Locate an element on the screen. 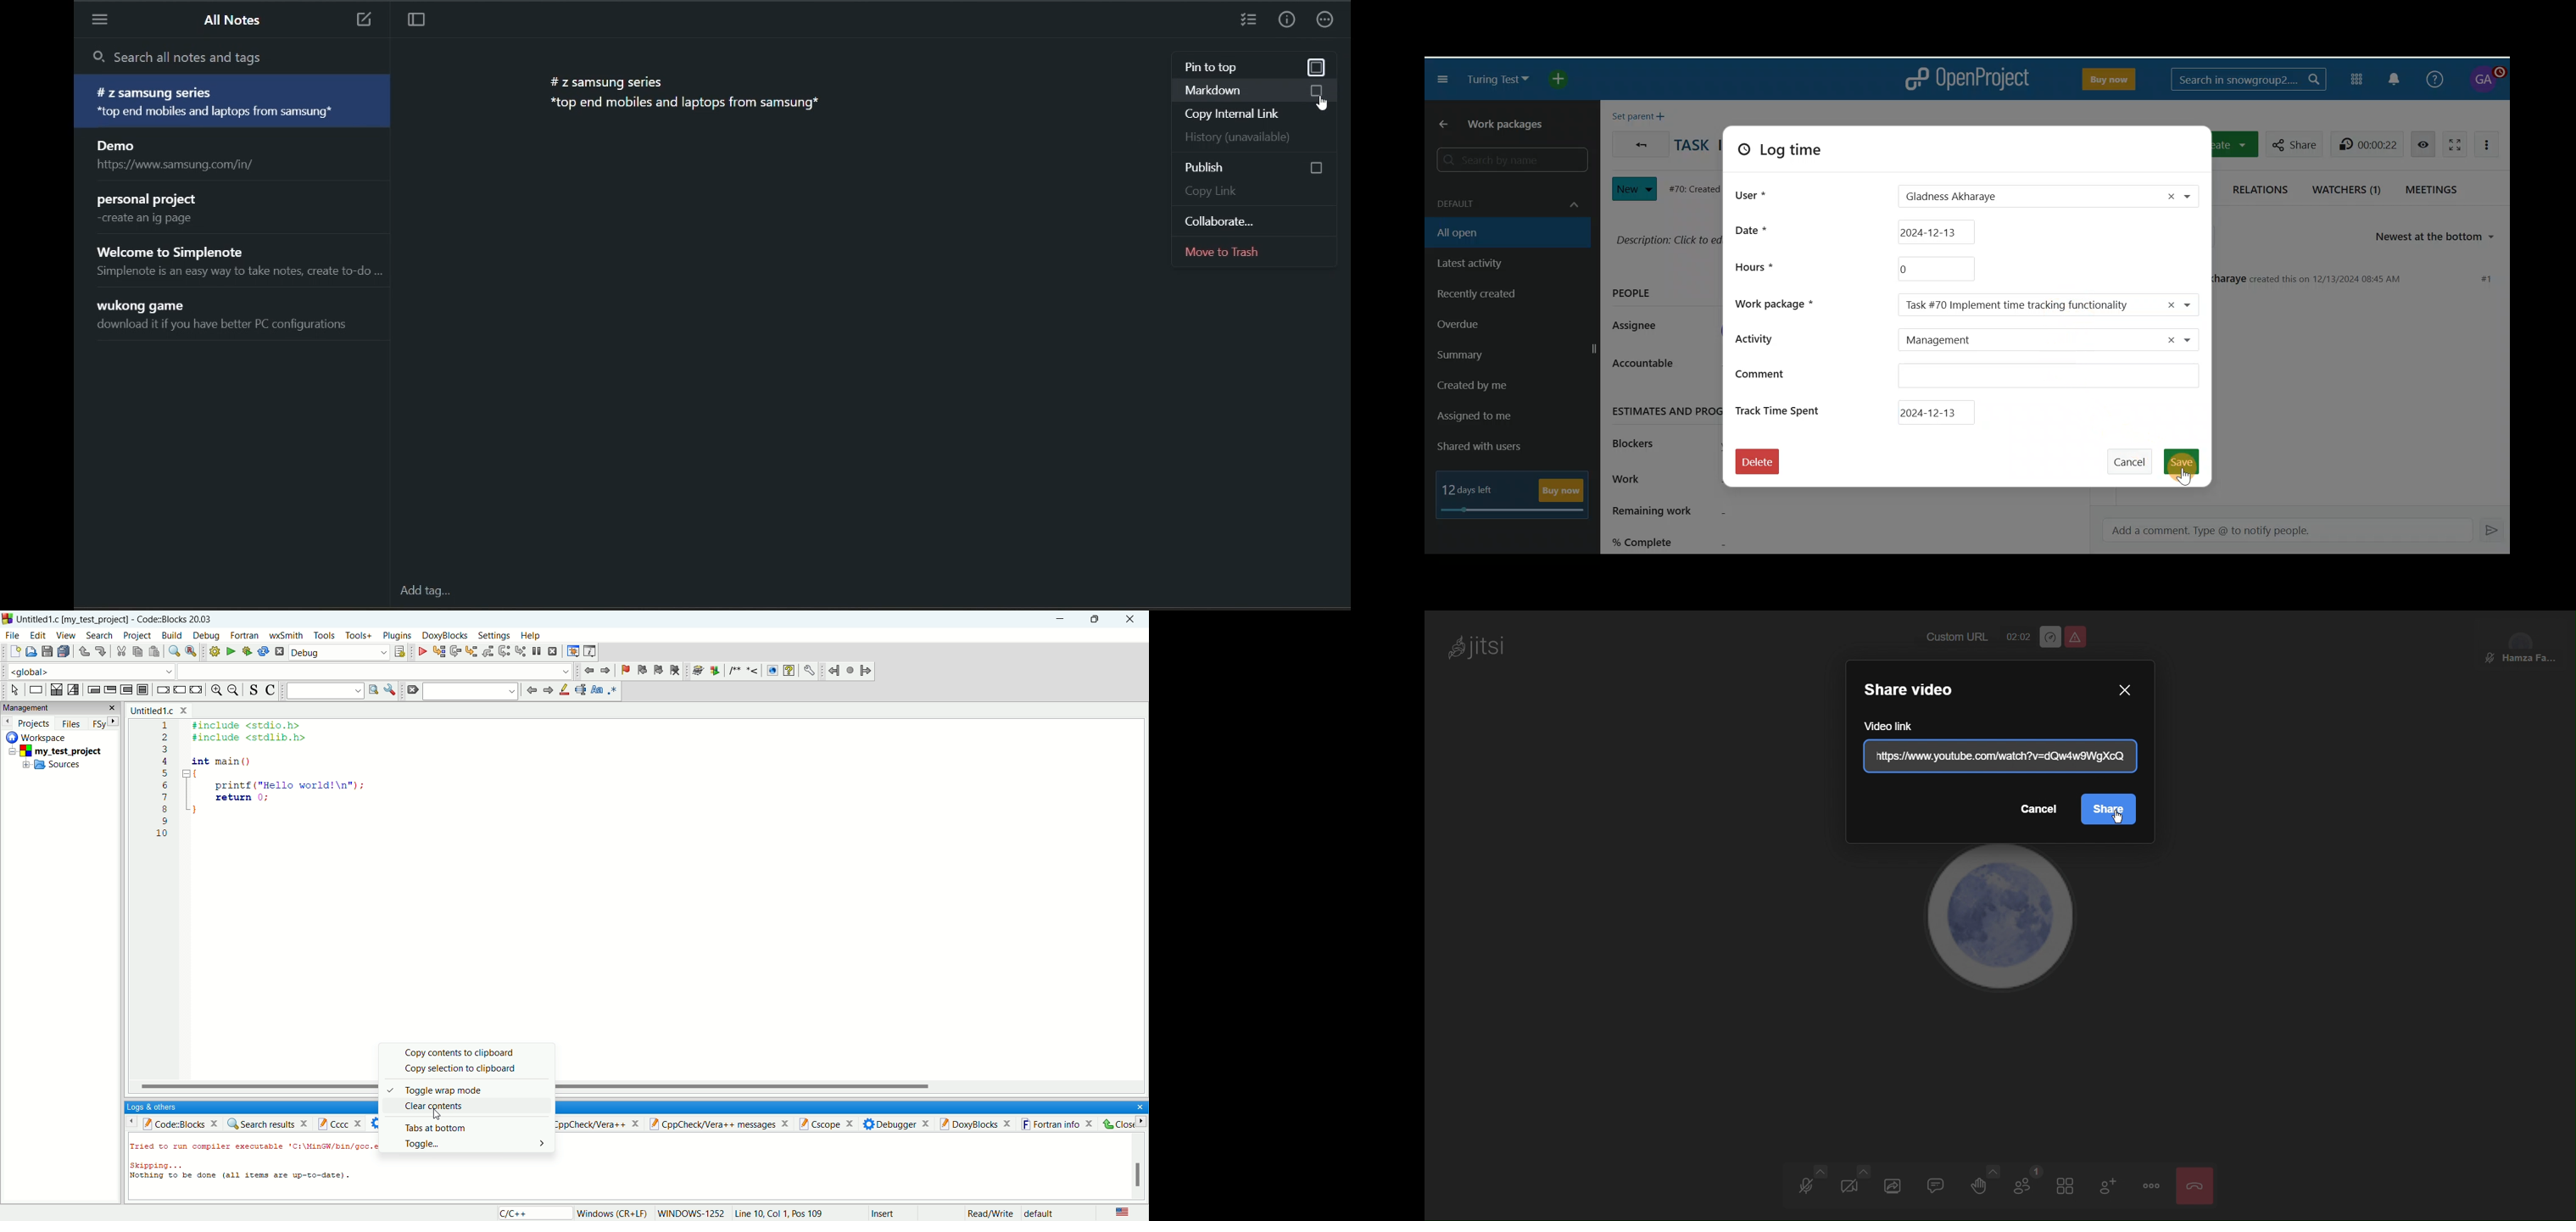 The image size is (2576, 1232). Work is located at coordinates (1660, 480).